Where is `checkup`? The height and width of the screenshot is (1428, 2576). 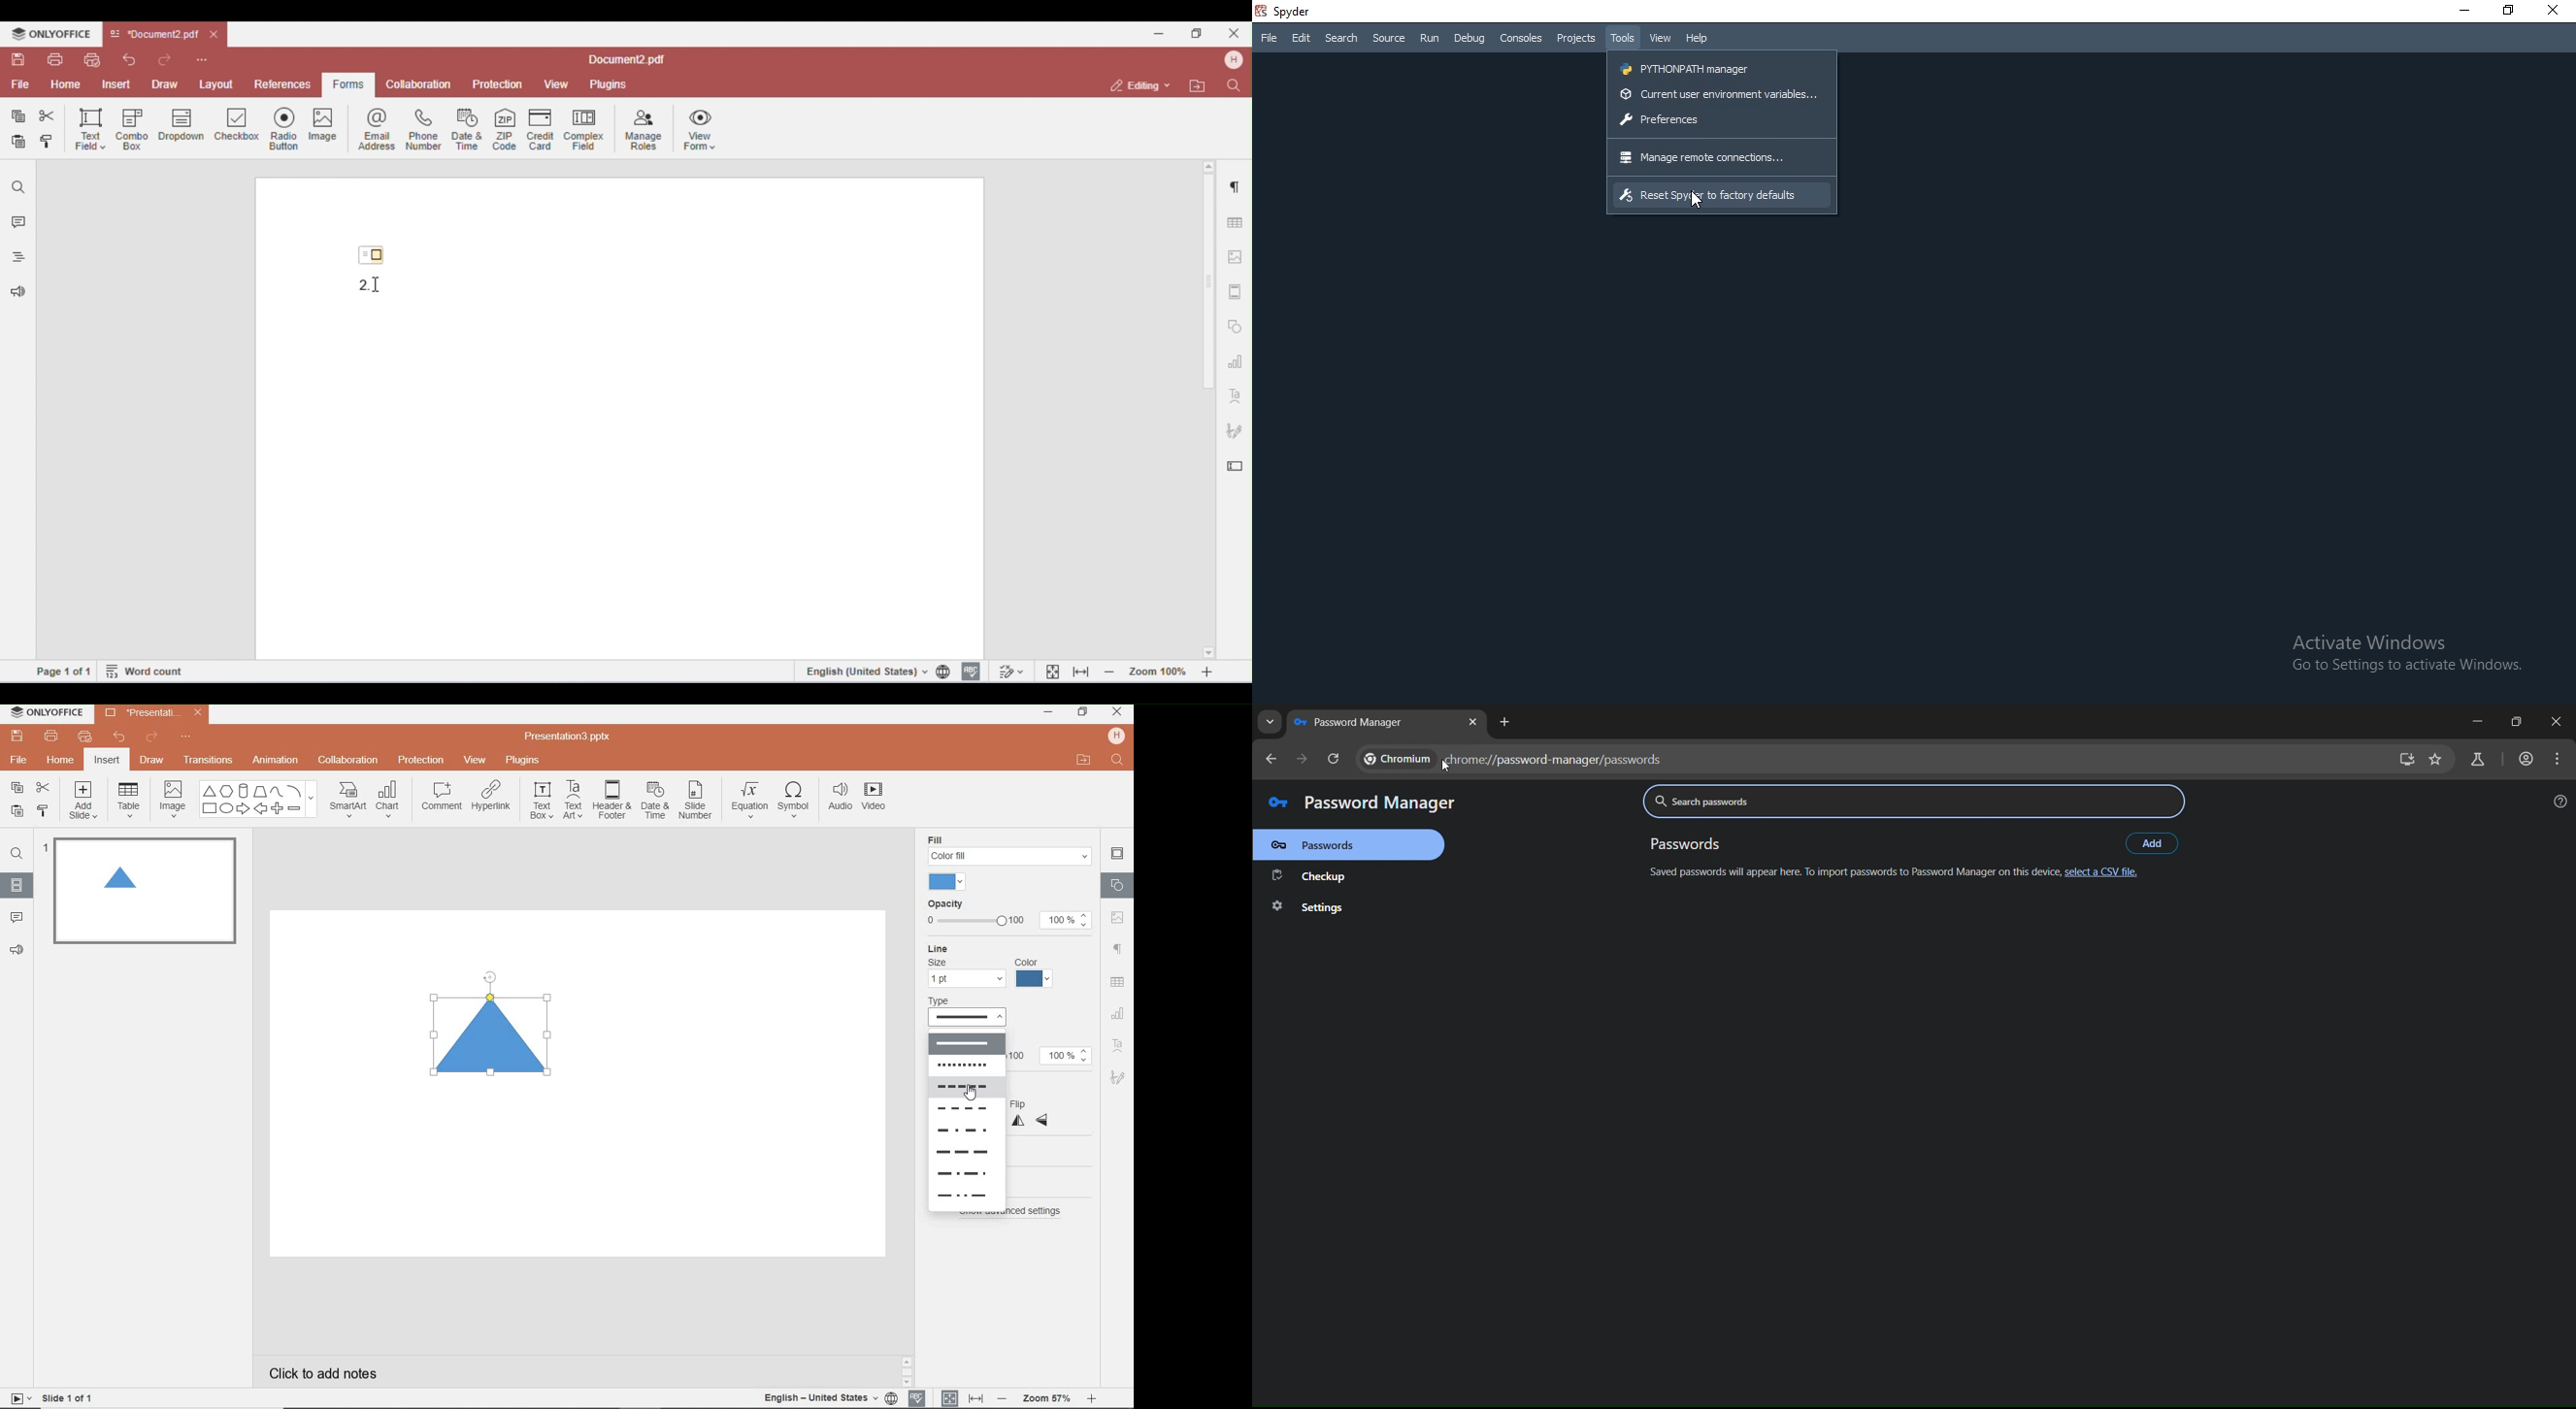 checkup is located at coordinates (1313, 875).